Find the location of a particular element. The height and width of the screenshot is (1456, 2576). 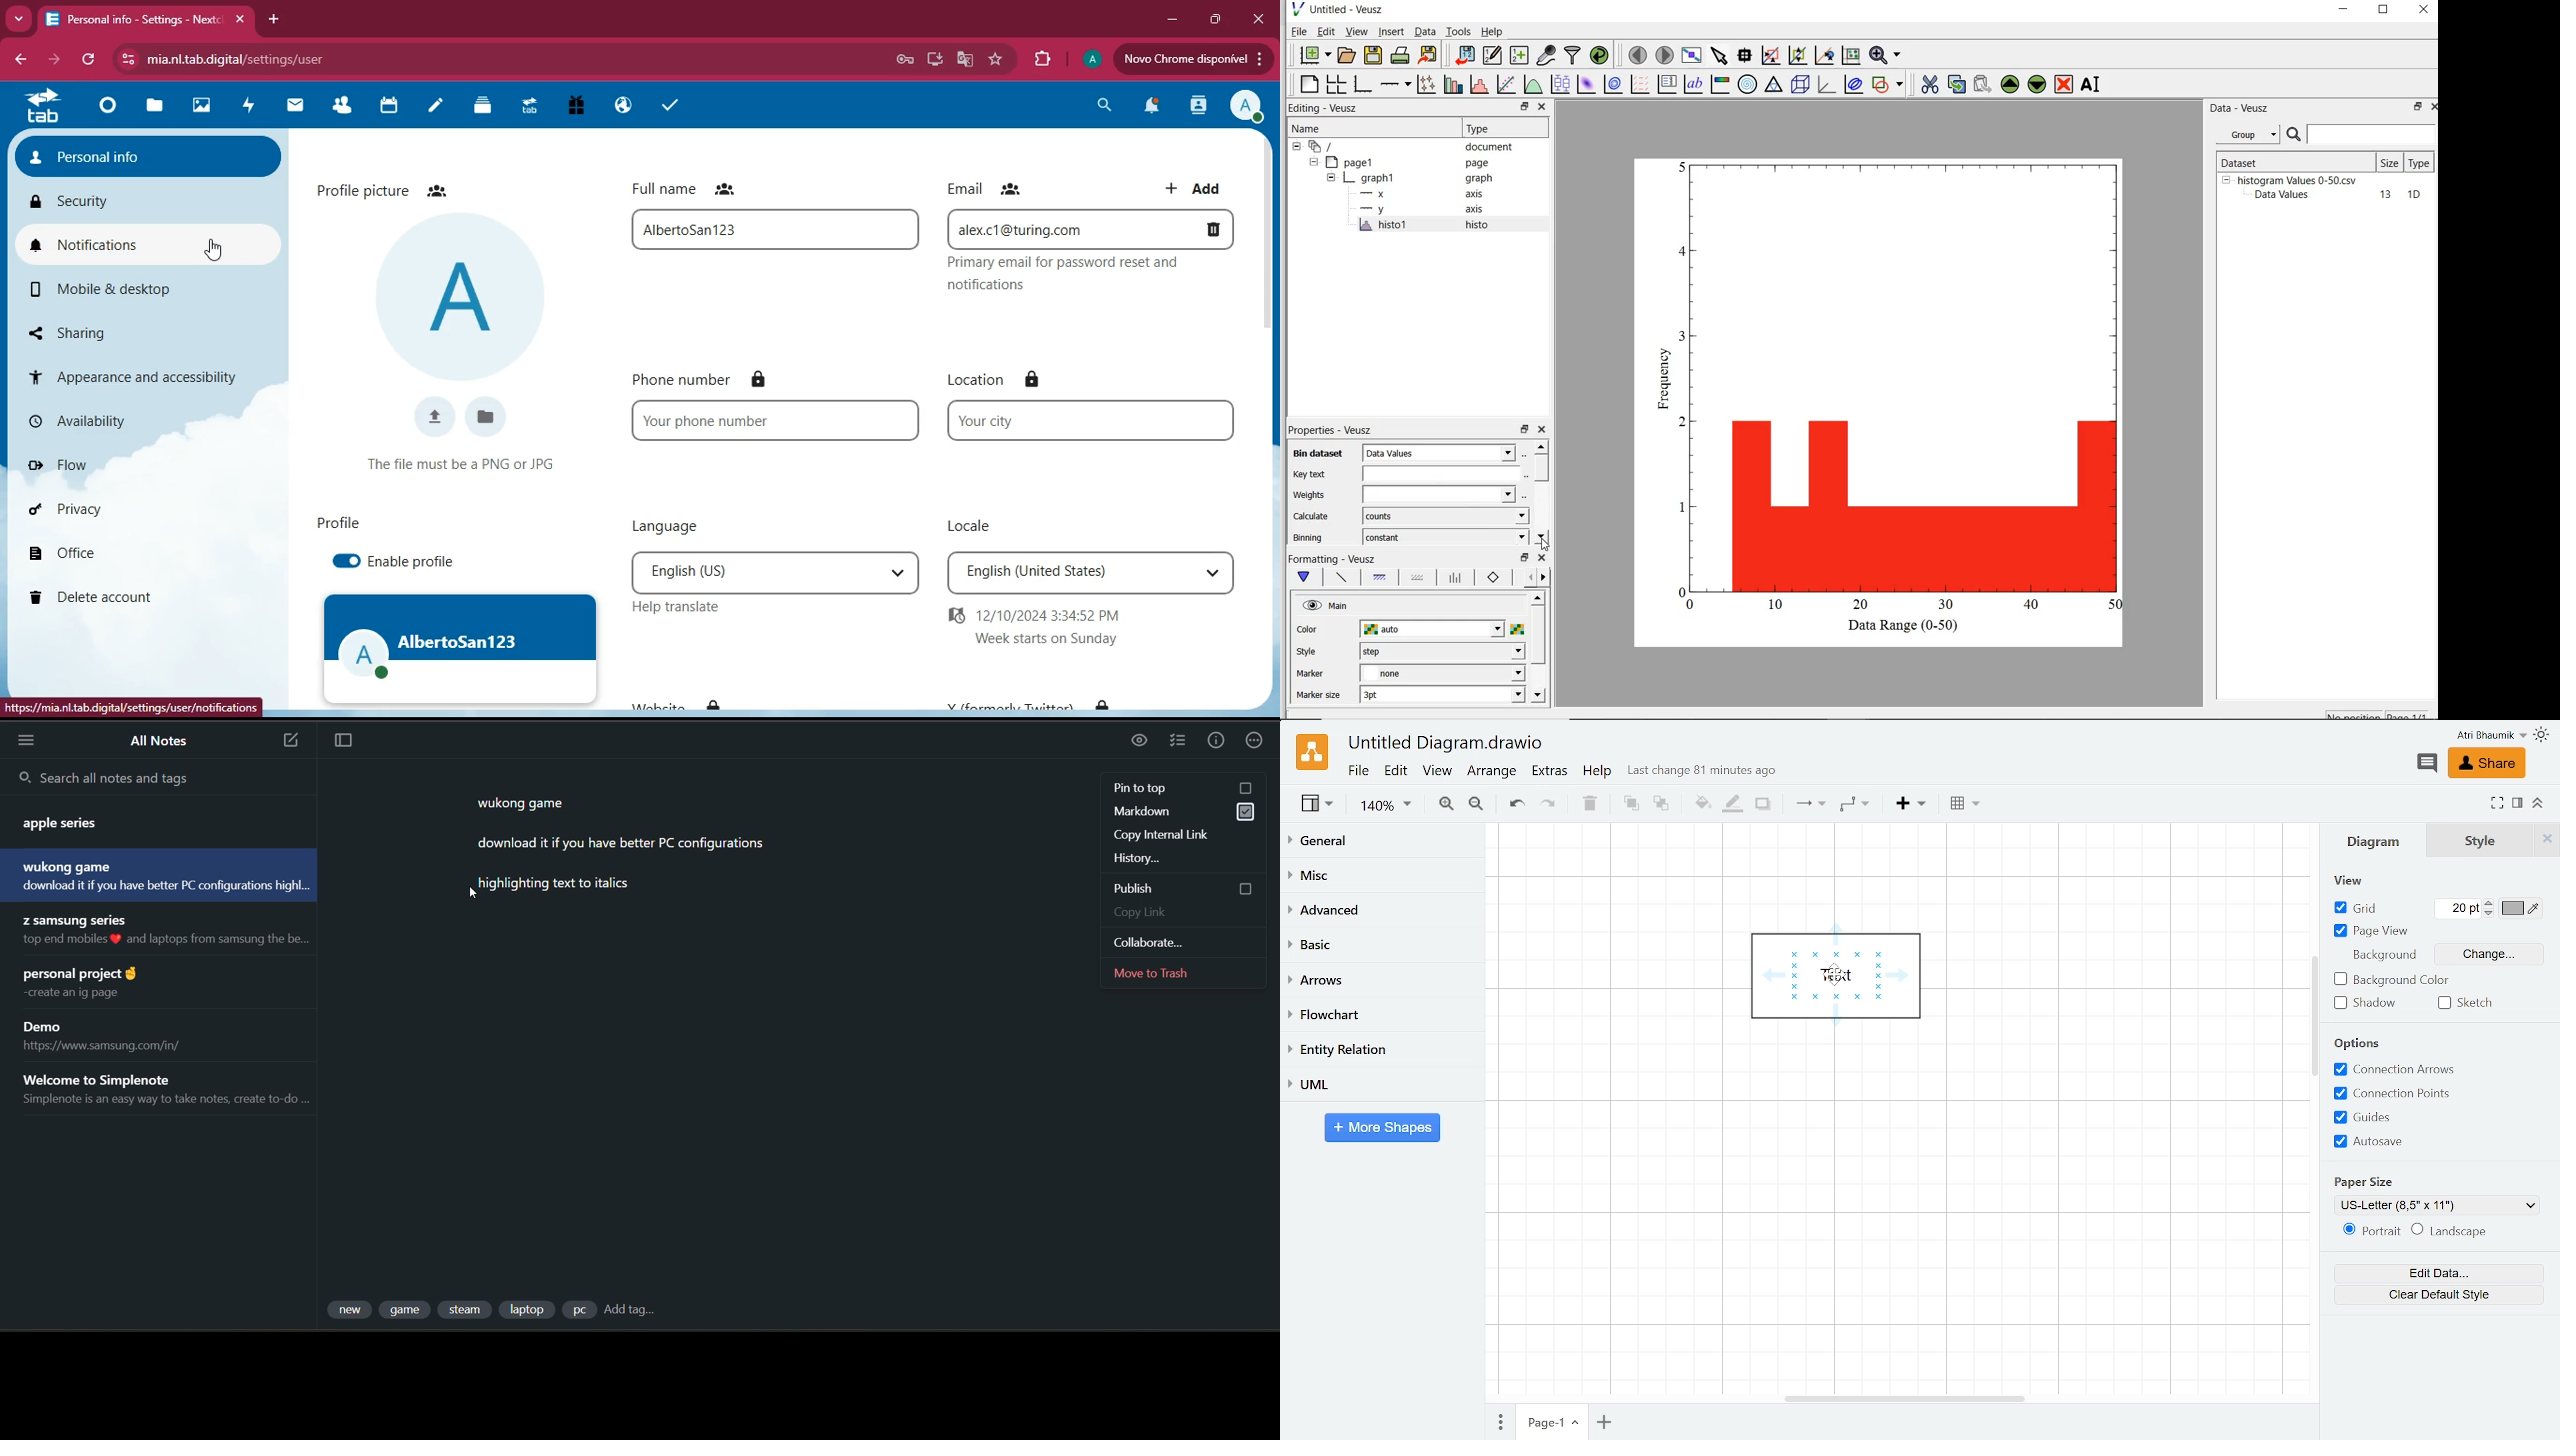

profile picture is located at coordinates (458, 299).